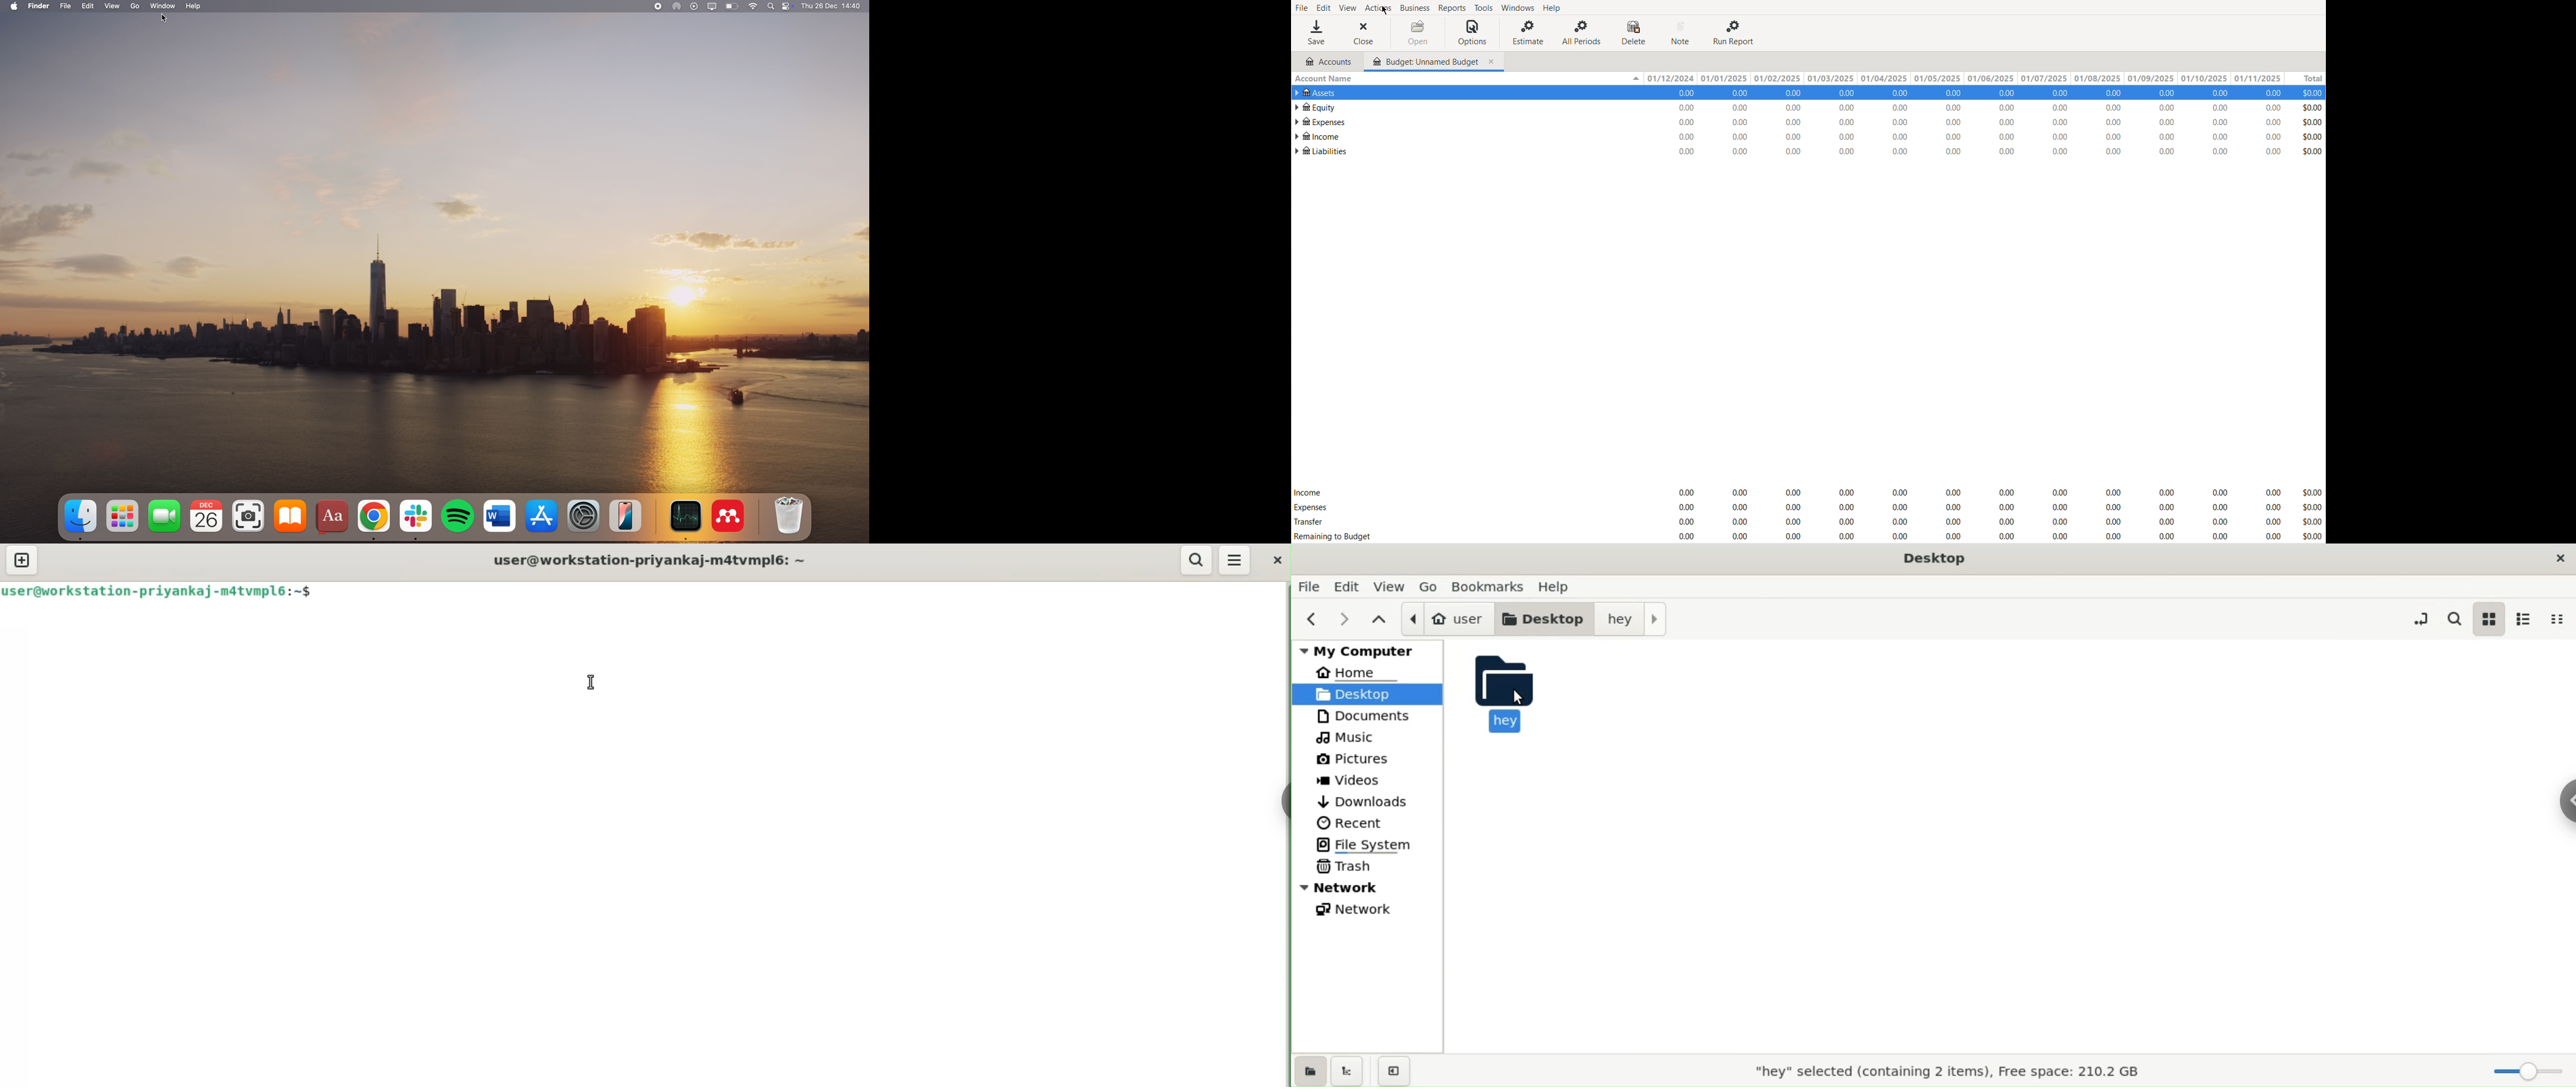 Image resolution: width=2576 pixels, height=1092 pixels. What do you see at coordinates (333, 518) in the screenshot?
I see `dictonary` at bounding box center [333, 518].